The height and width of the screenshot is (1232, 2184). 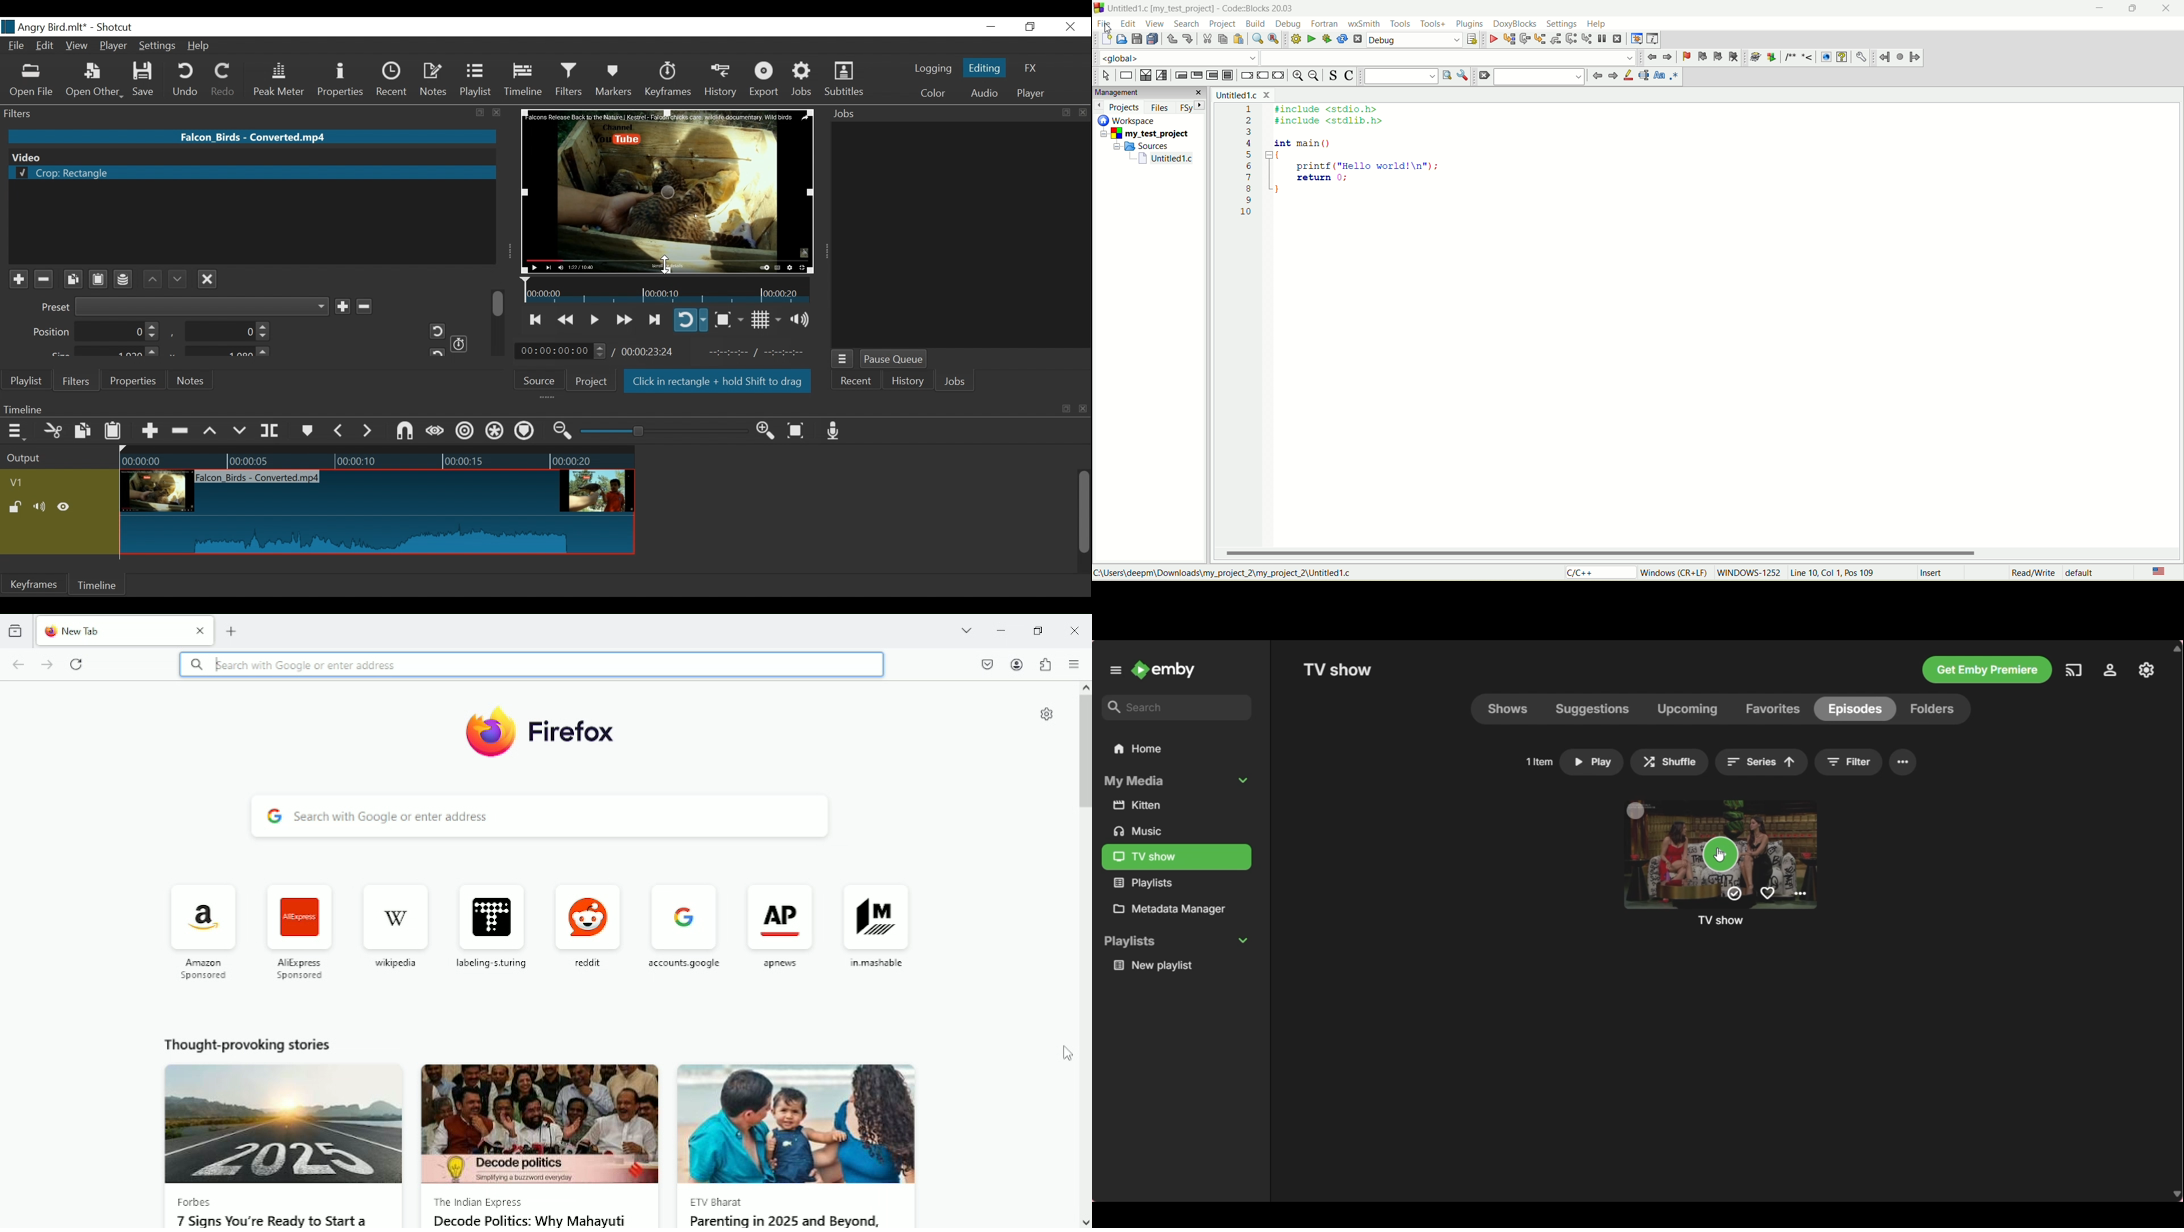 I want to click on logo, so click(x=8, y=27).